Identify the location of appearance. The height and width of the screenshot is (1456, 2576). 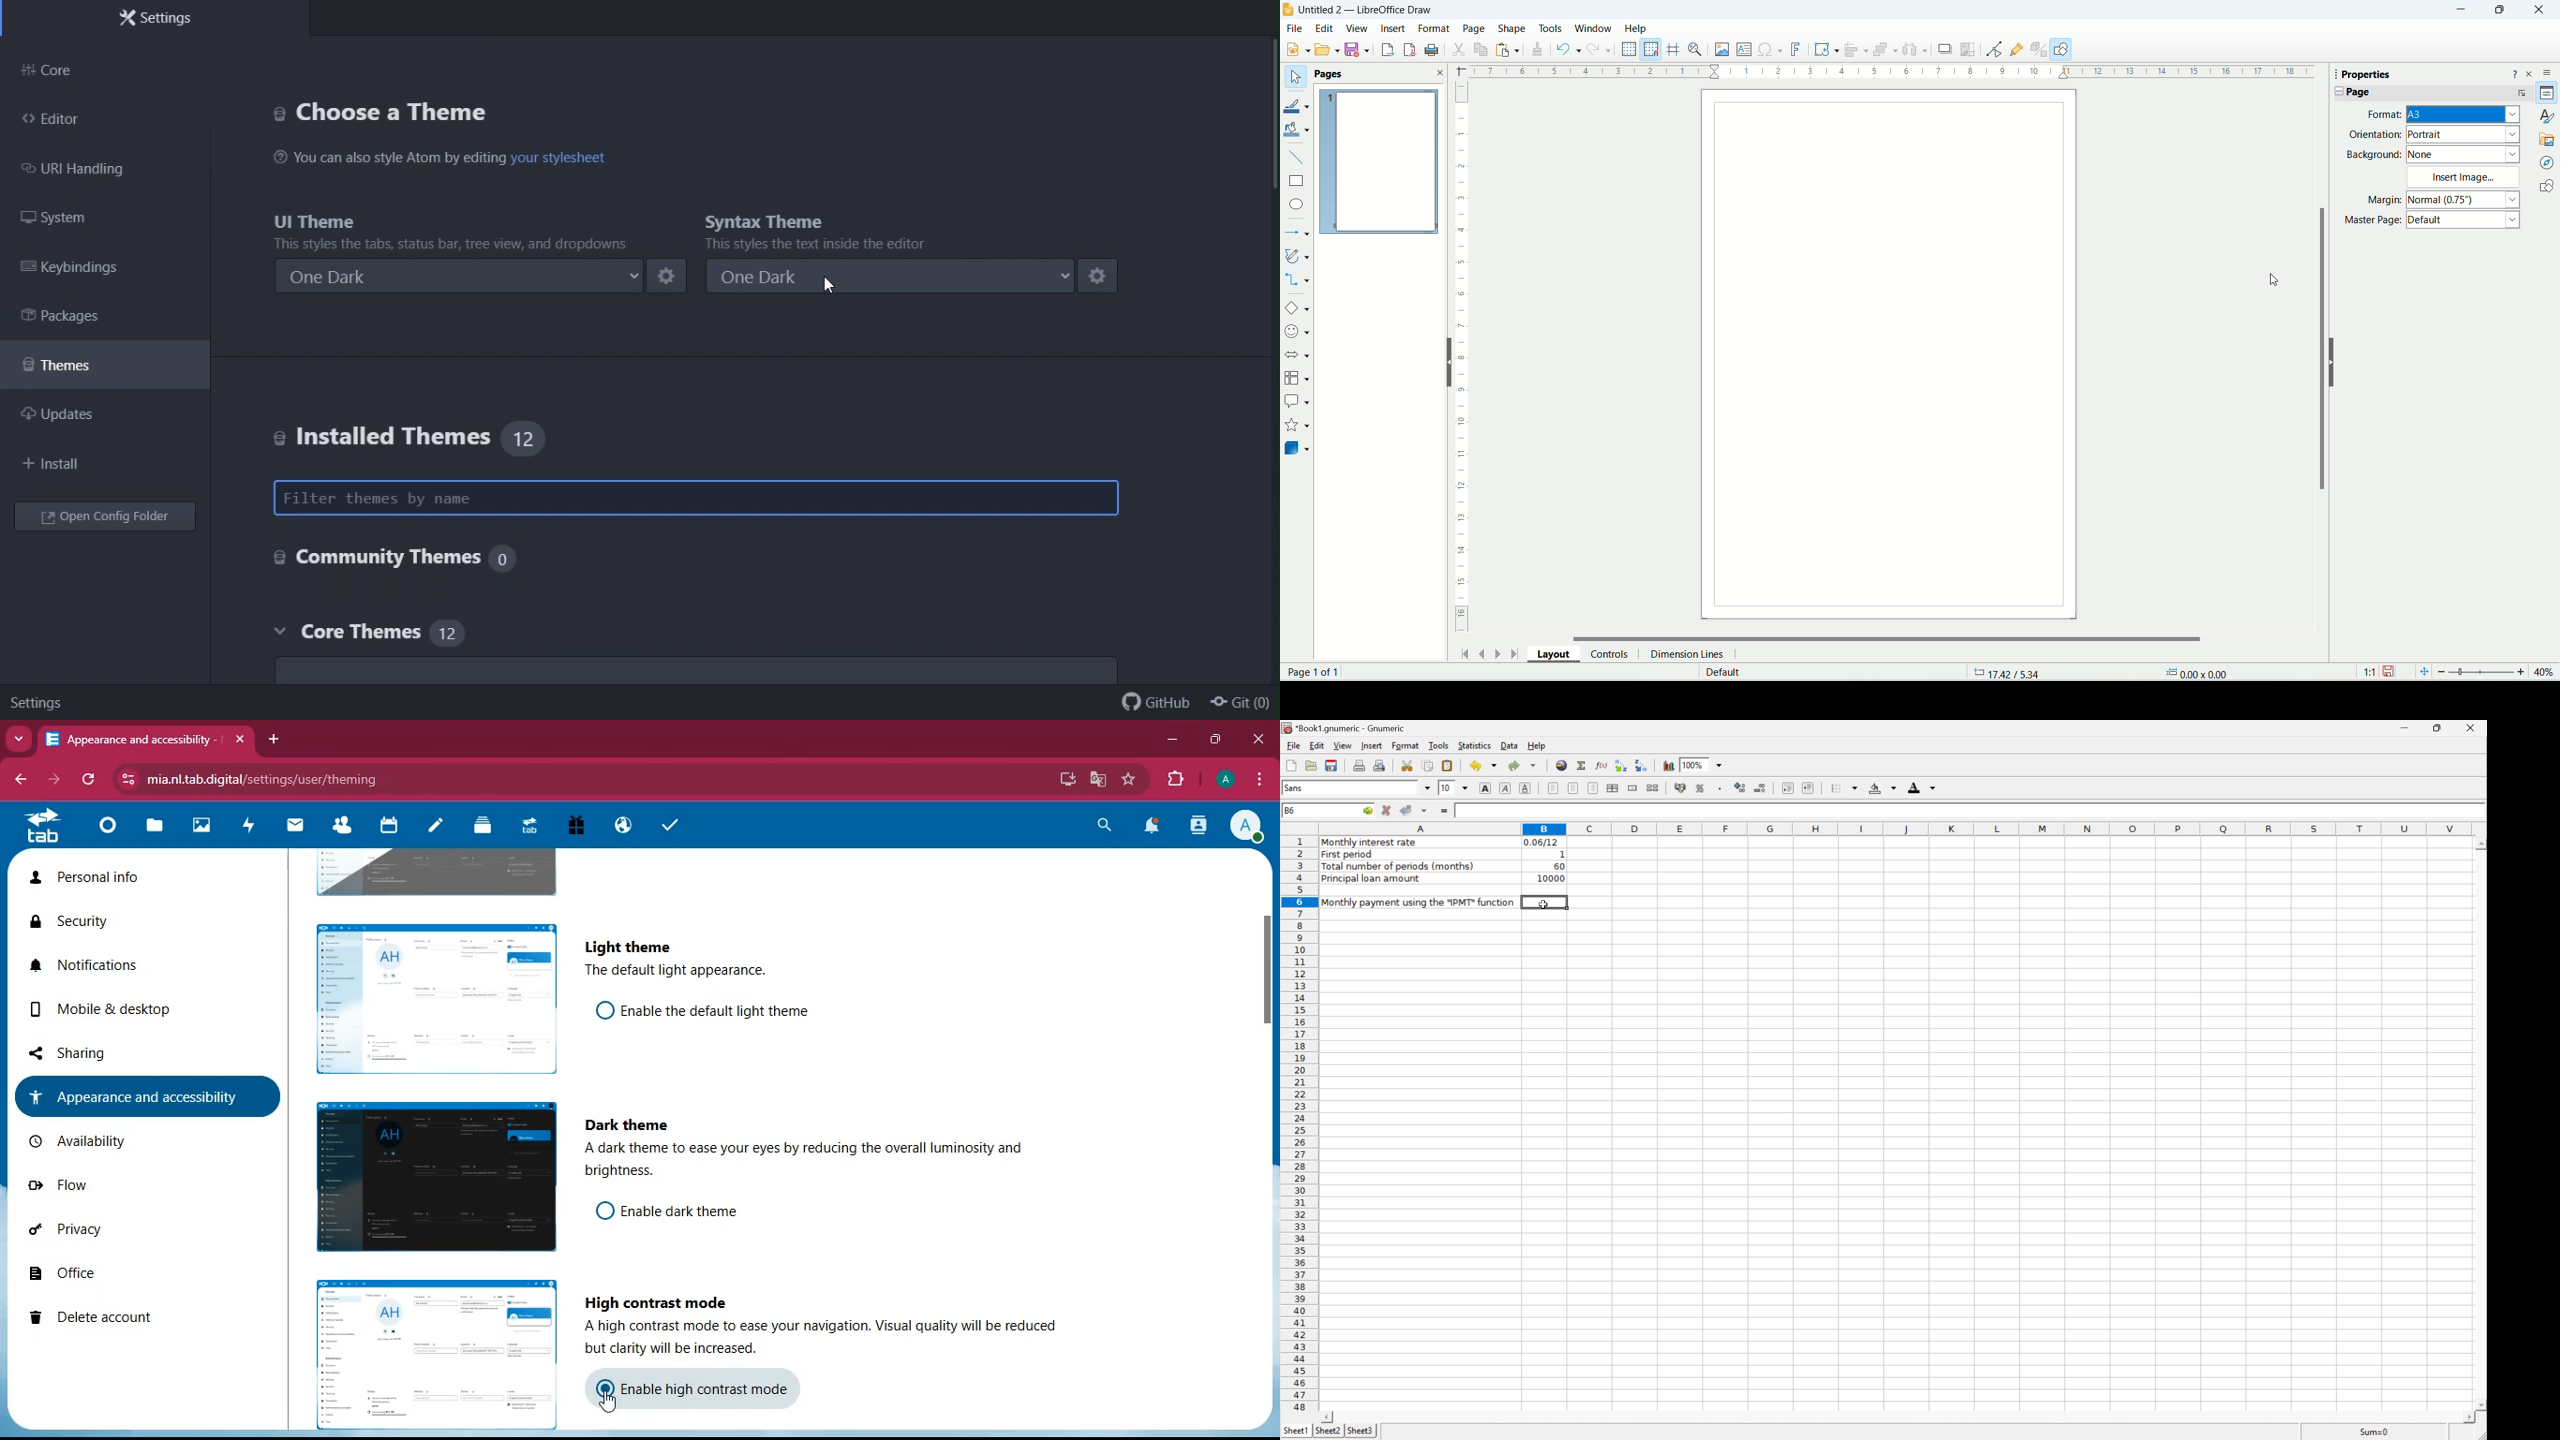
(137, 1096).